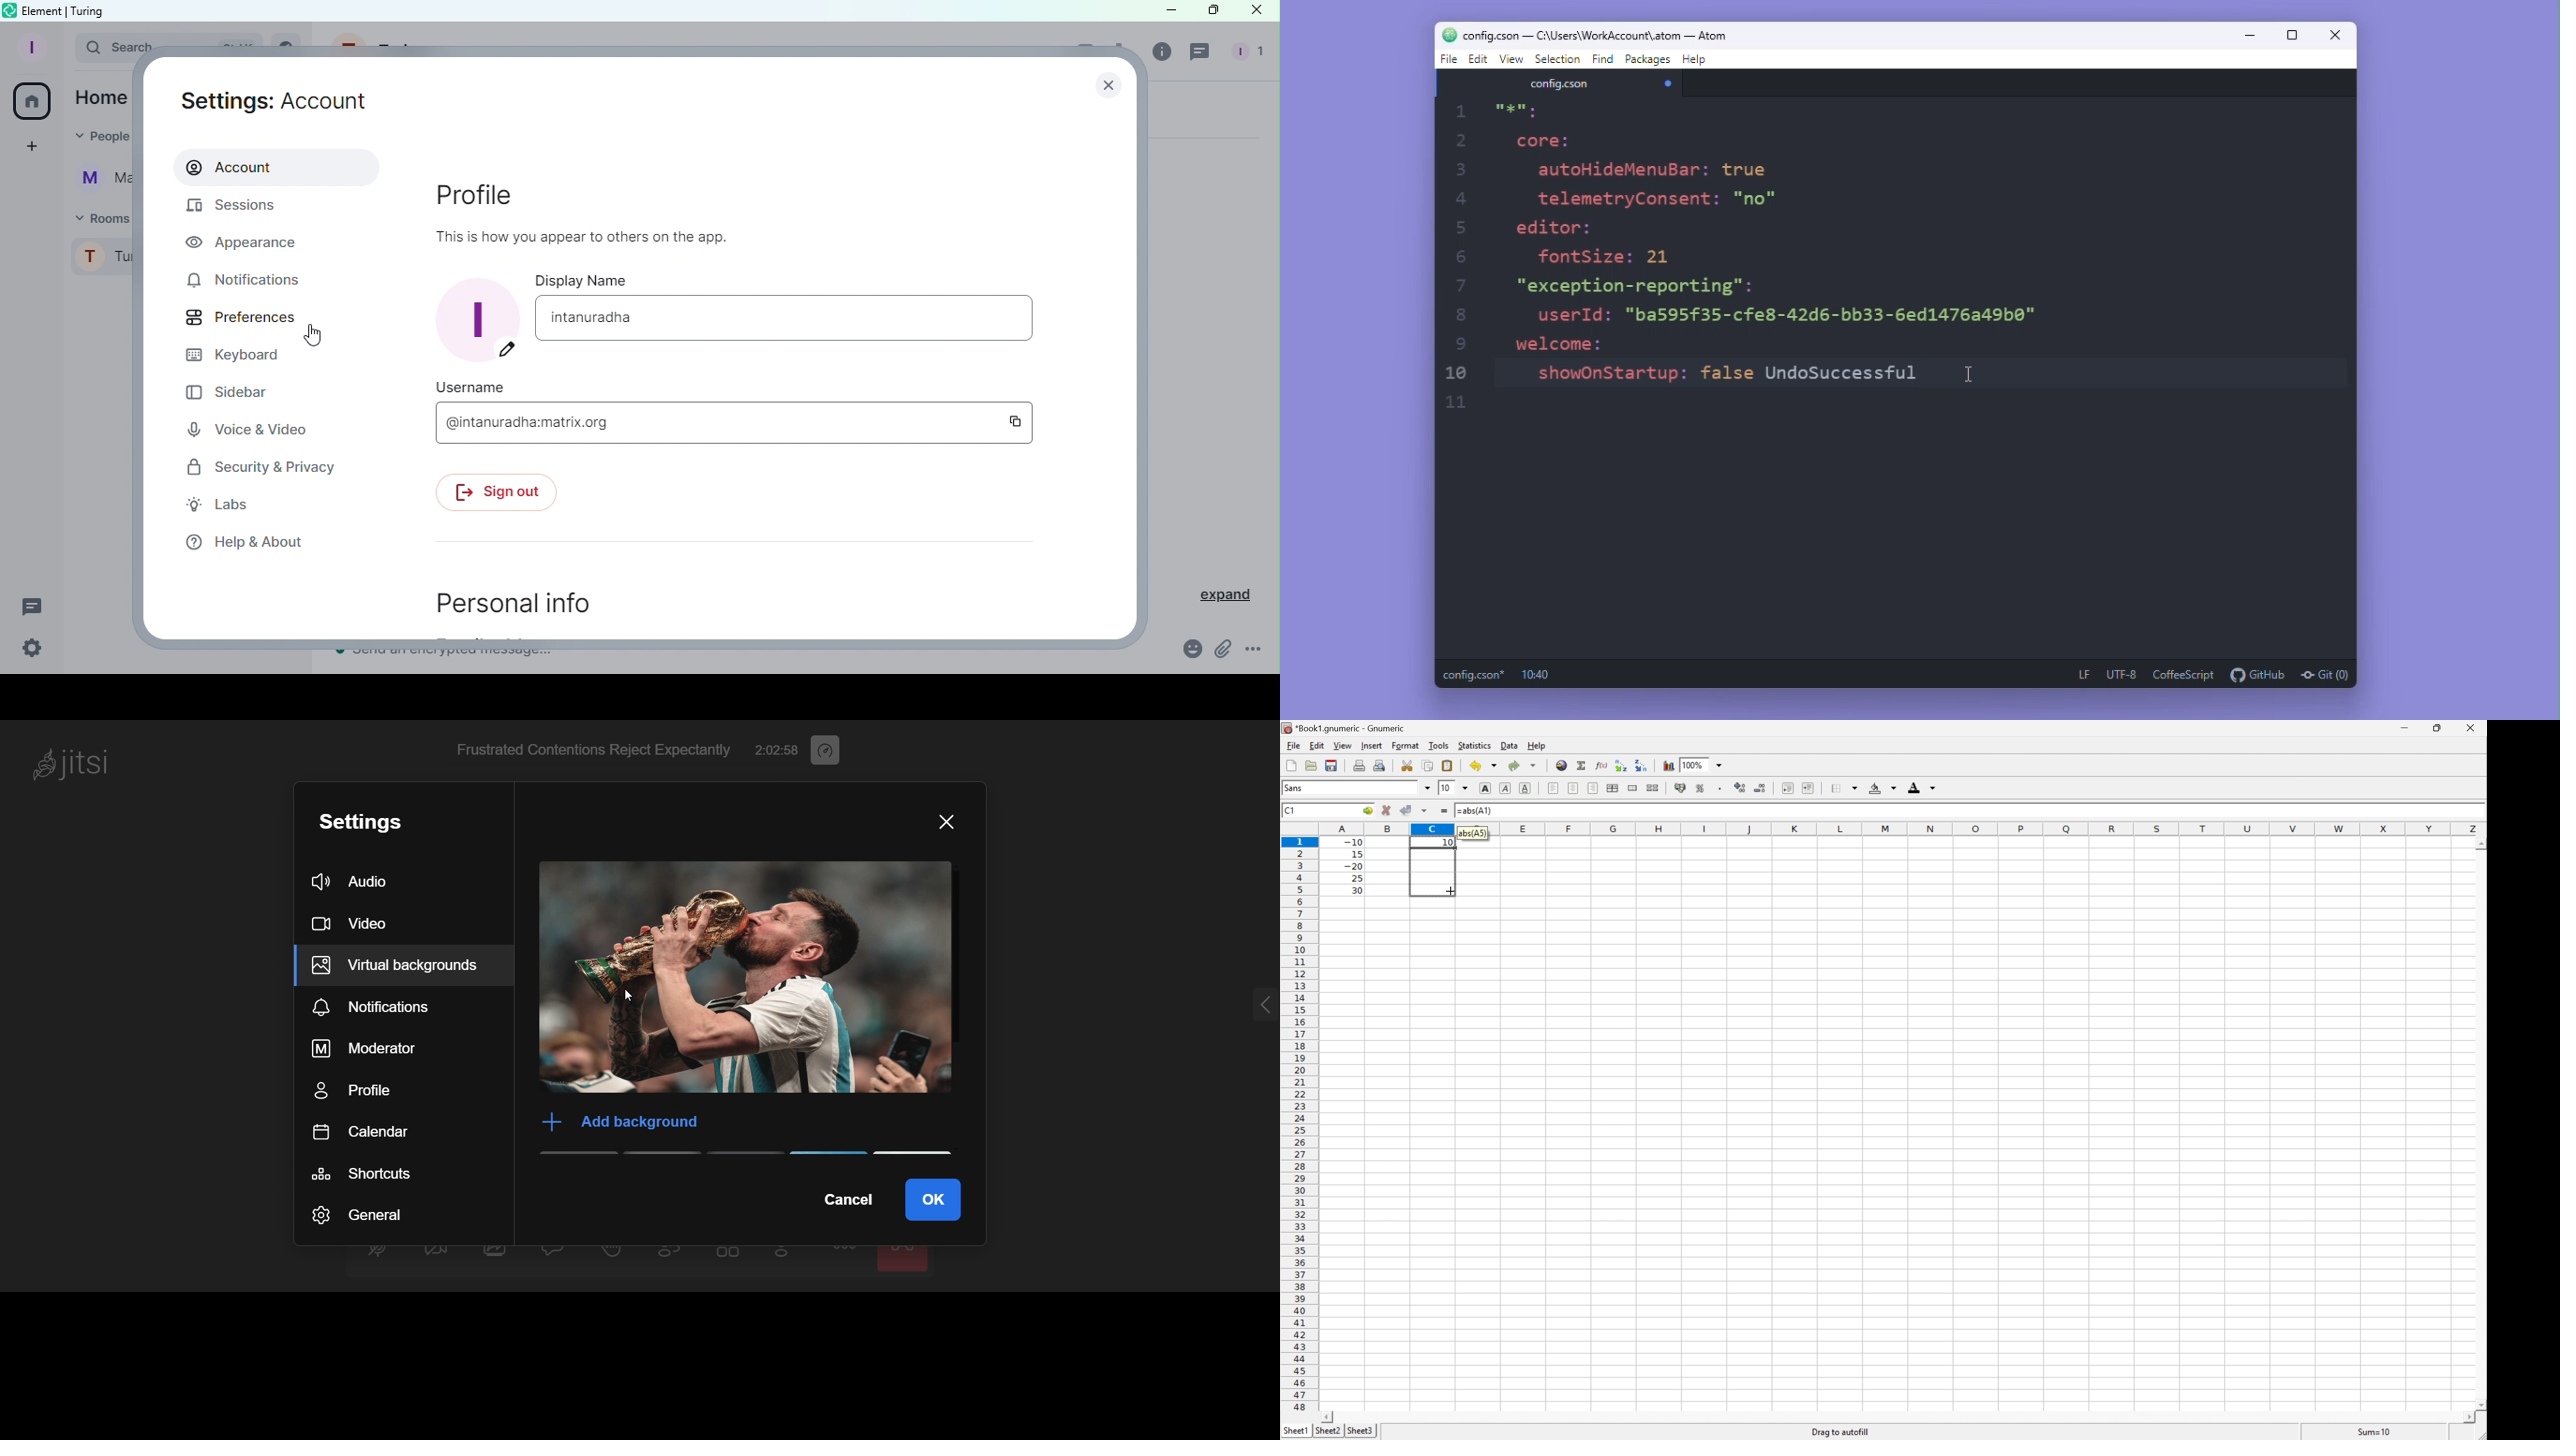 This screenshot has width=2576, height=1456. I want to click on 25, so click(1356, 879).